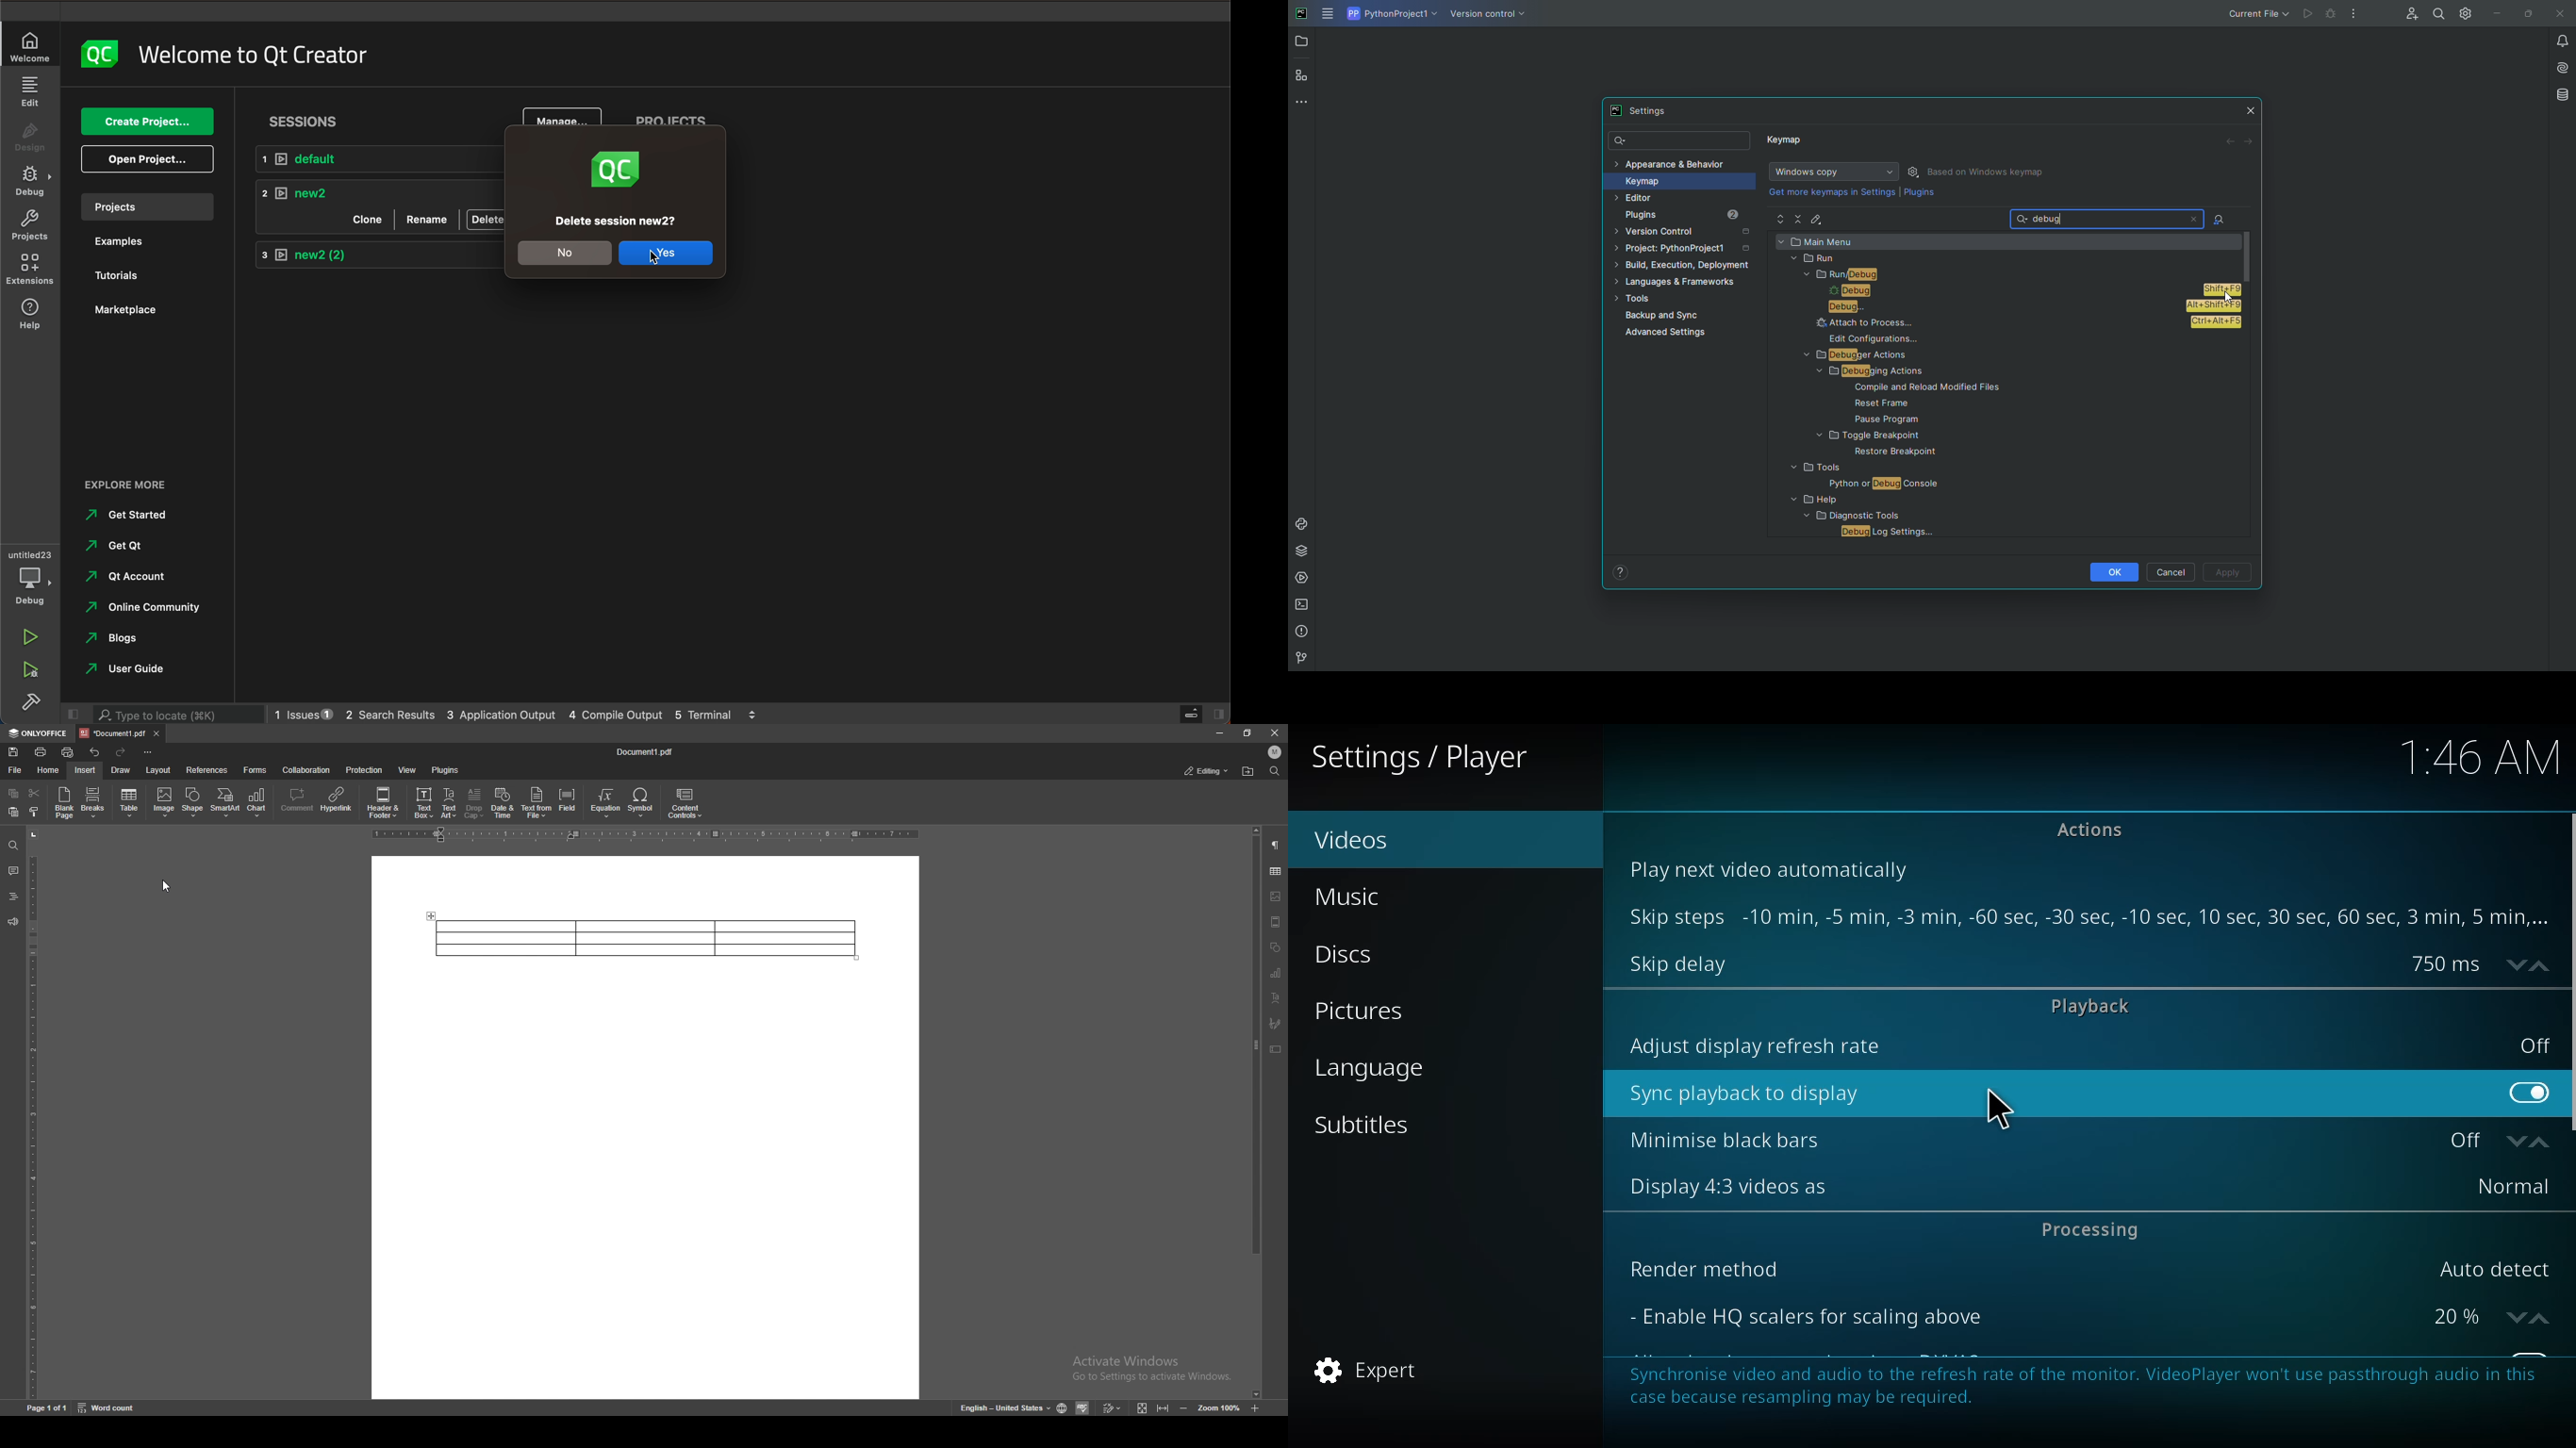  I want to click on configure toolbar, so click(149, 753).